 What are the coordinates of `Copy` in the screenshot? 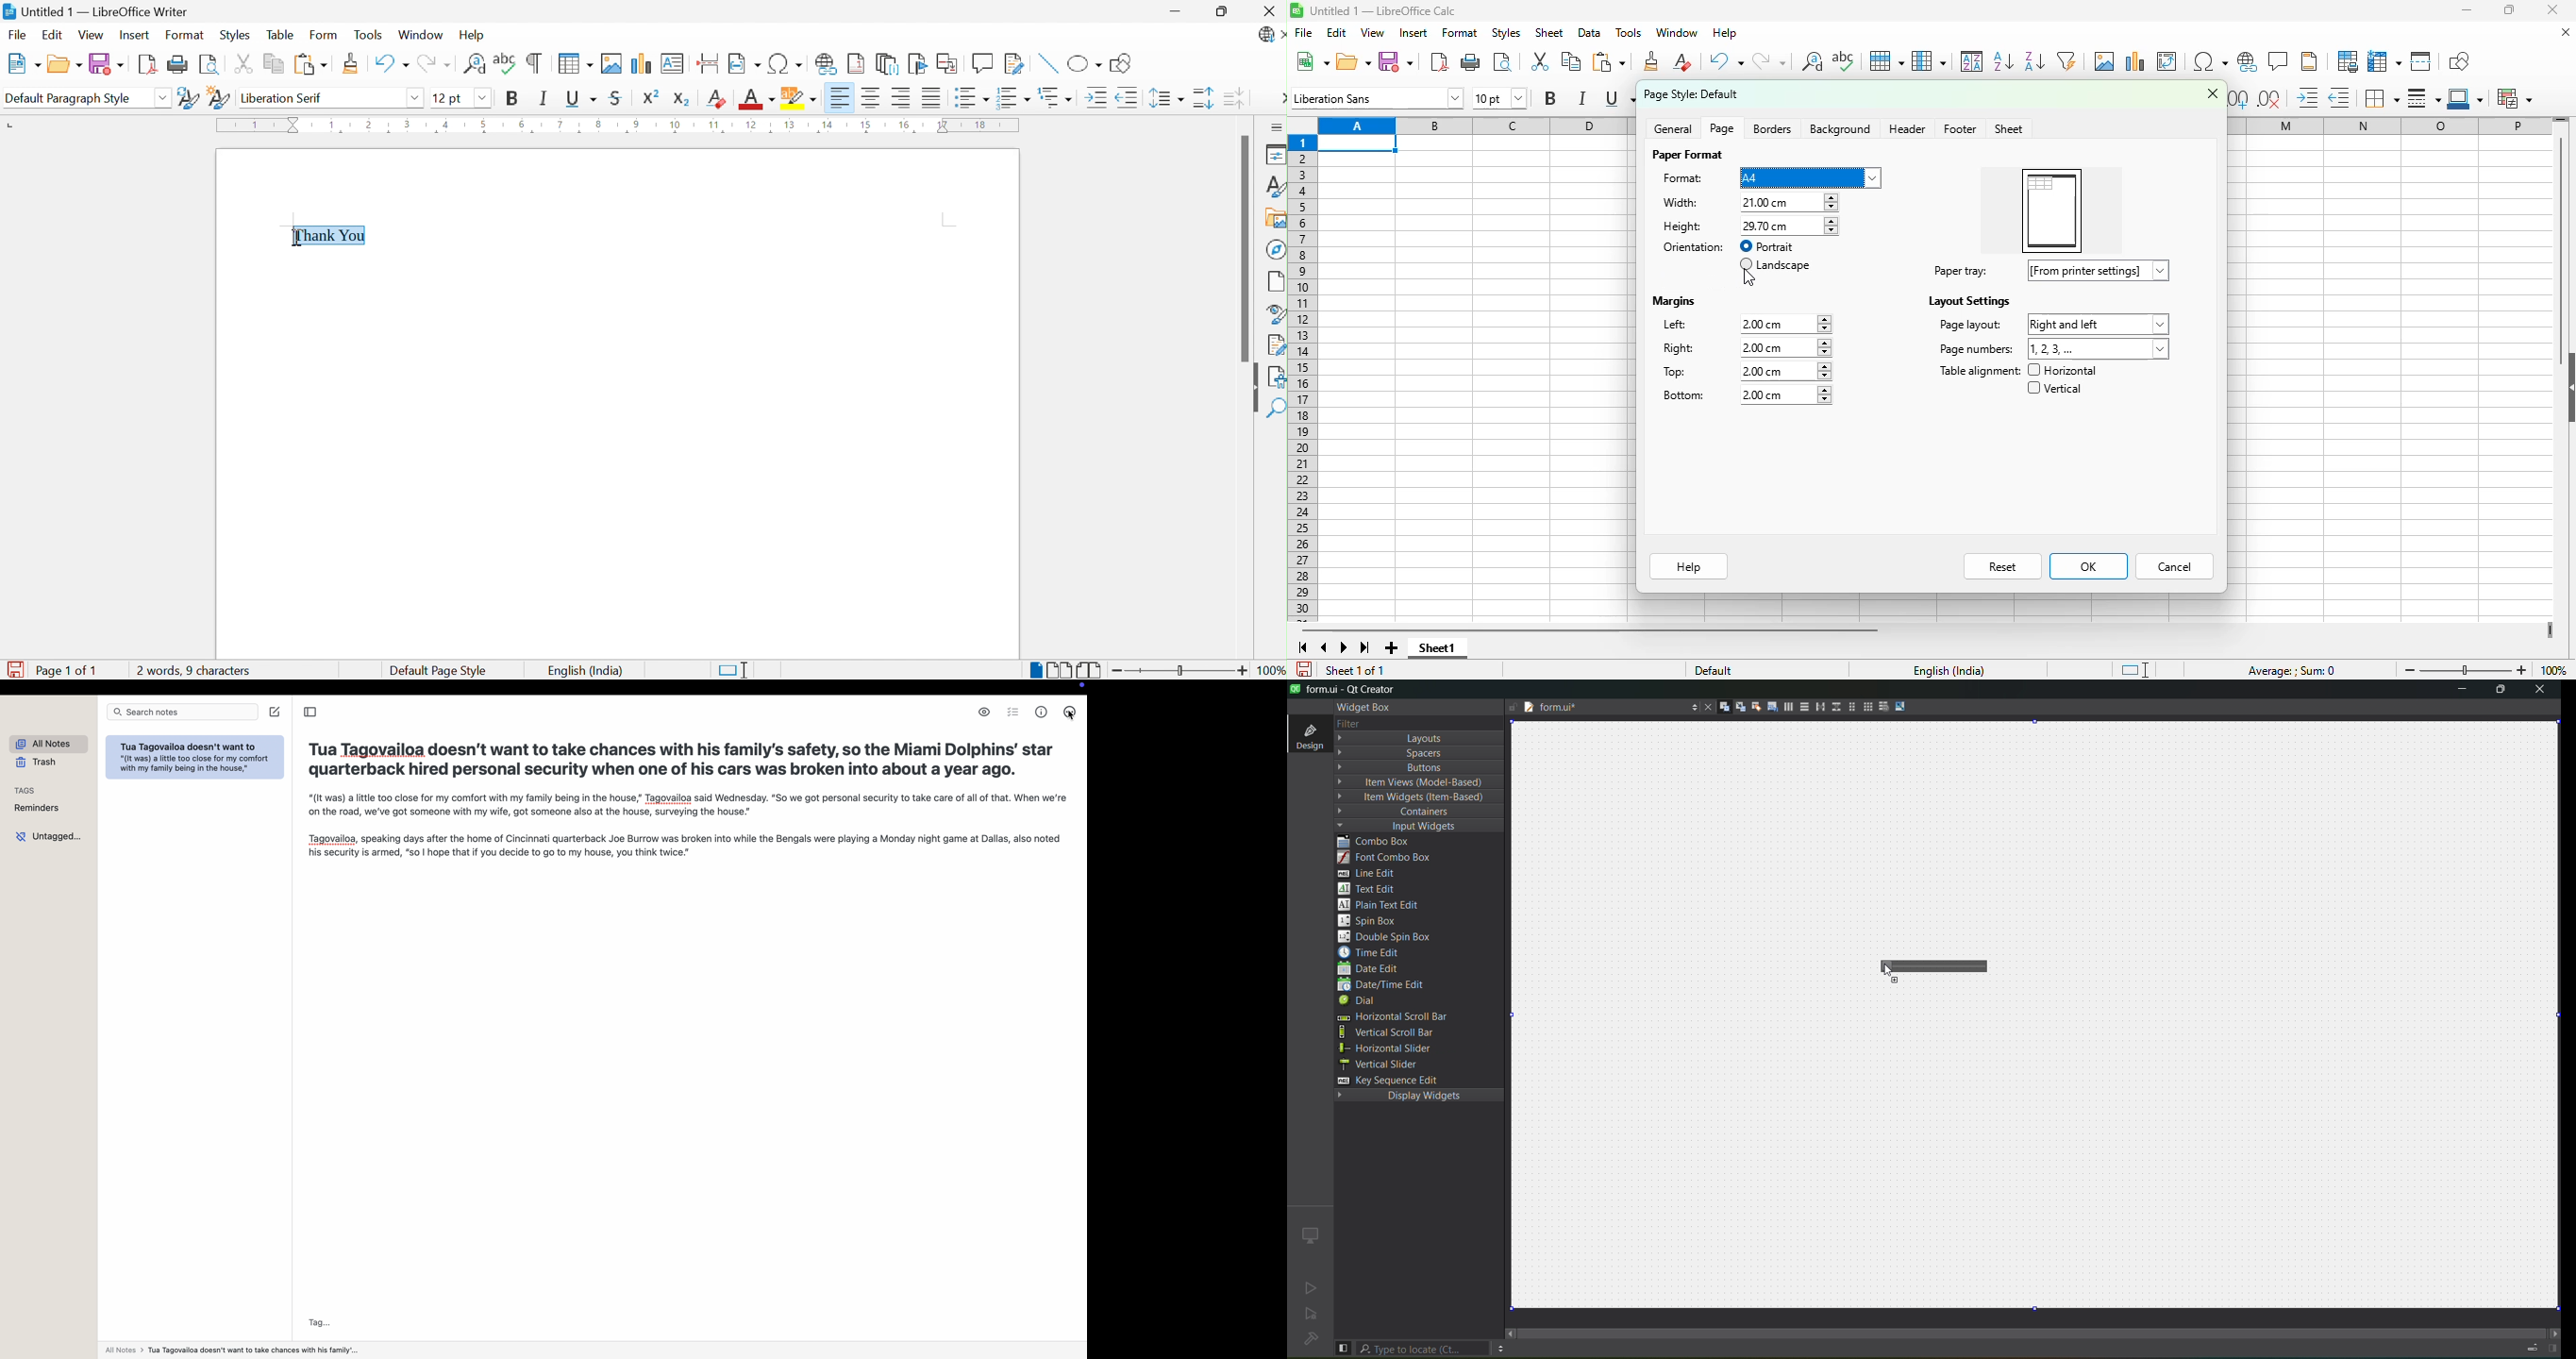 It's located at (272, 63).